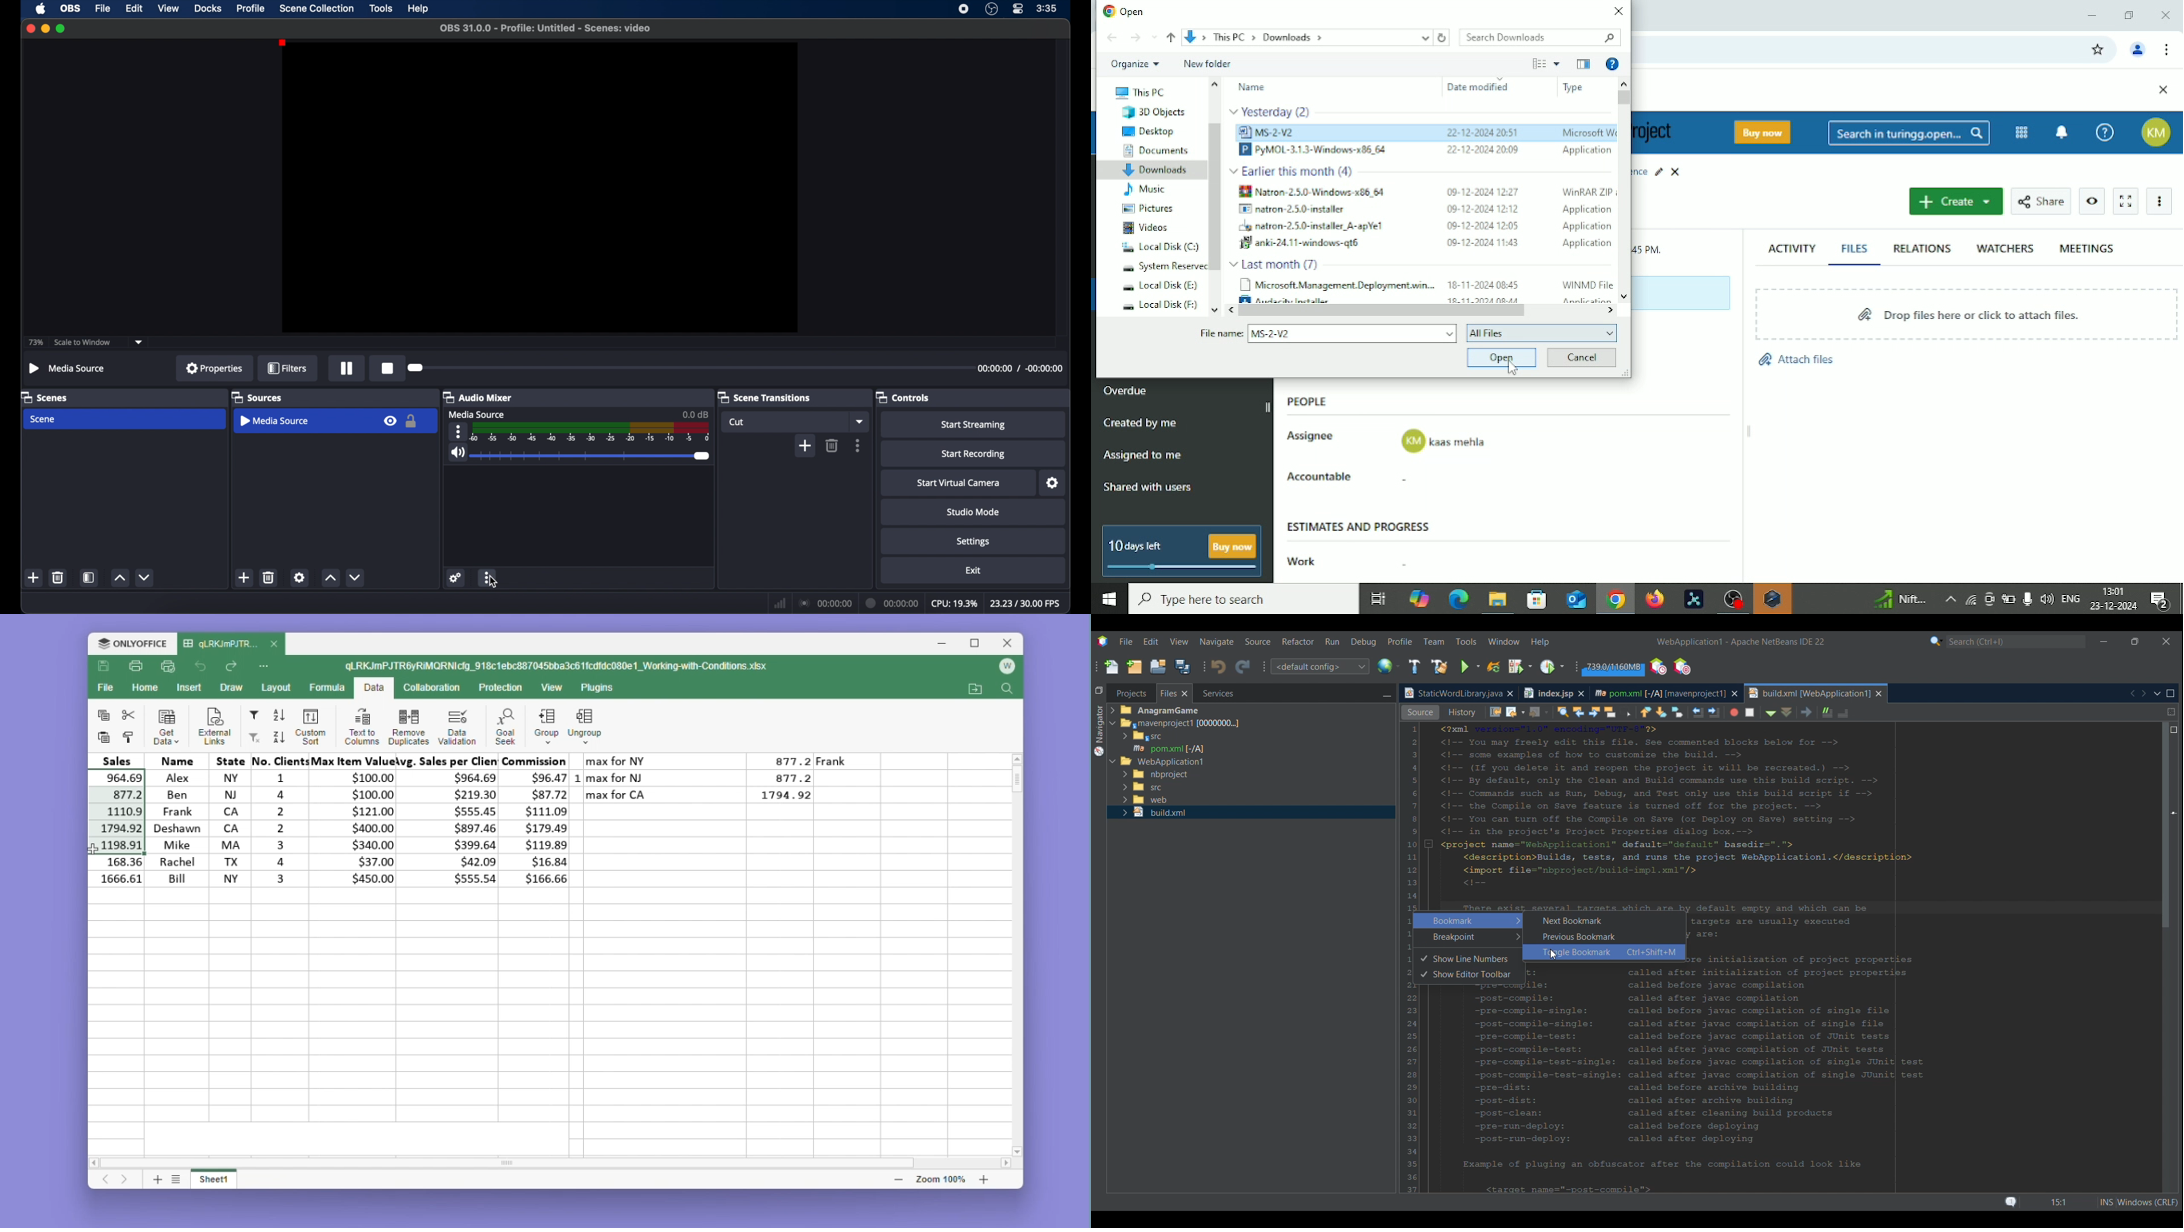  Describe the element at coordinates (2105, 132) in the screenshot. I see `Help` at that location.